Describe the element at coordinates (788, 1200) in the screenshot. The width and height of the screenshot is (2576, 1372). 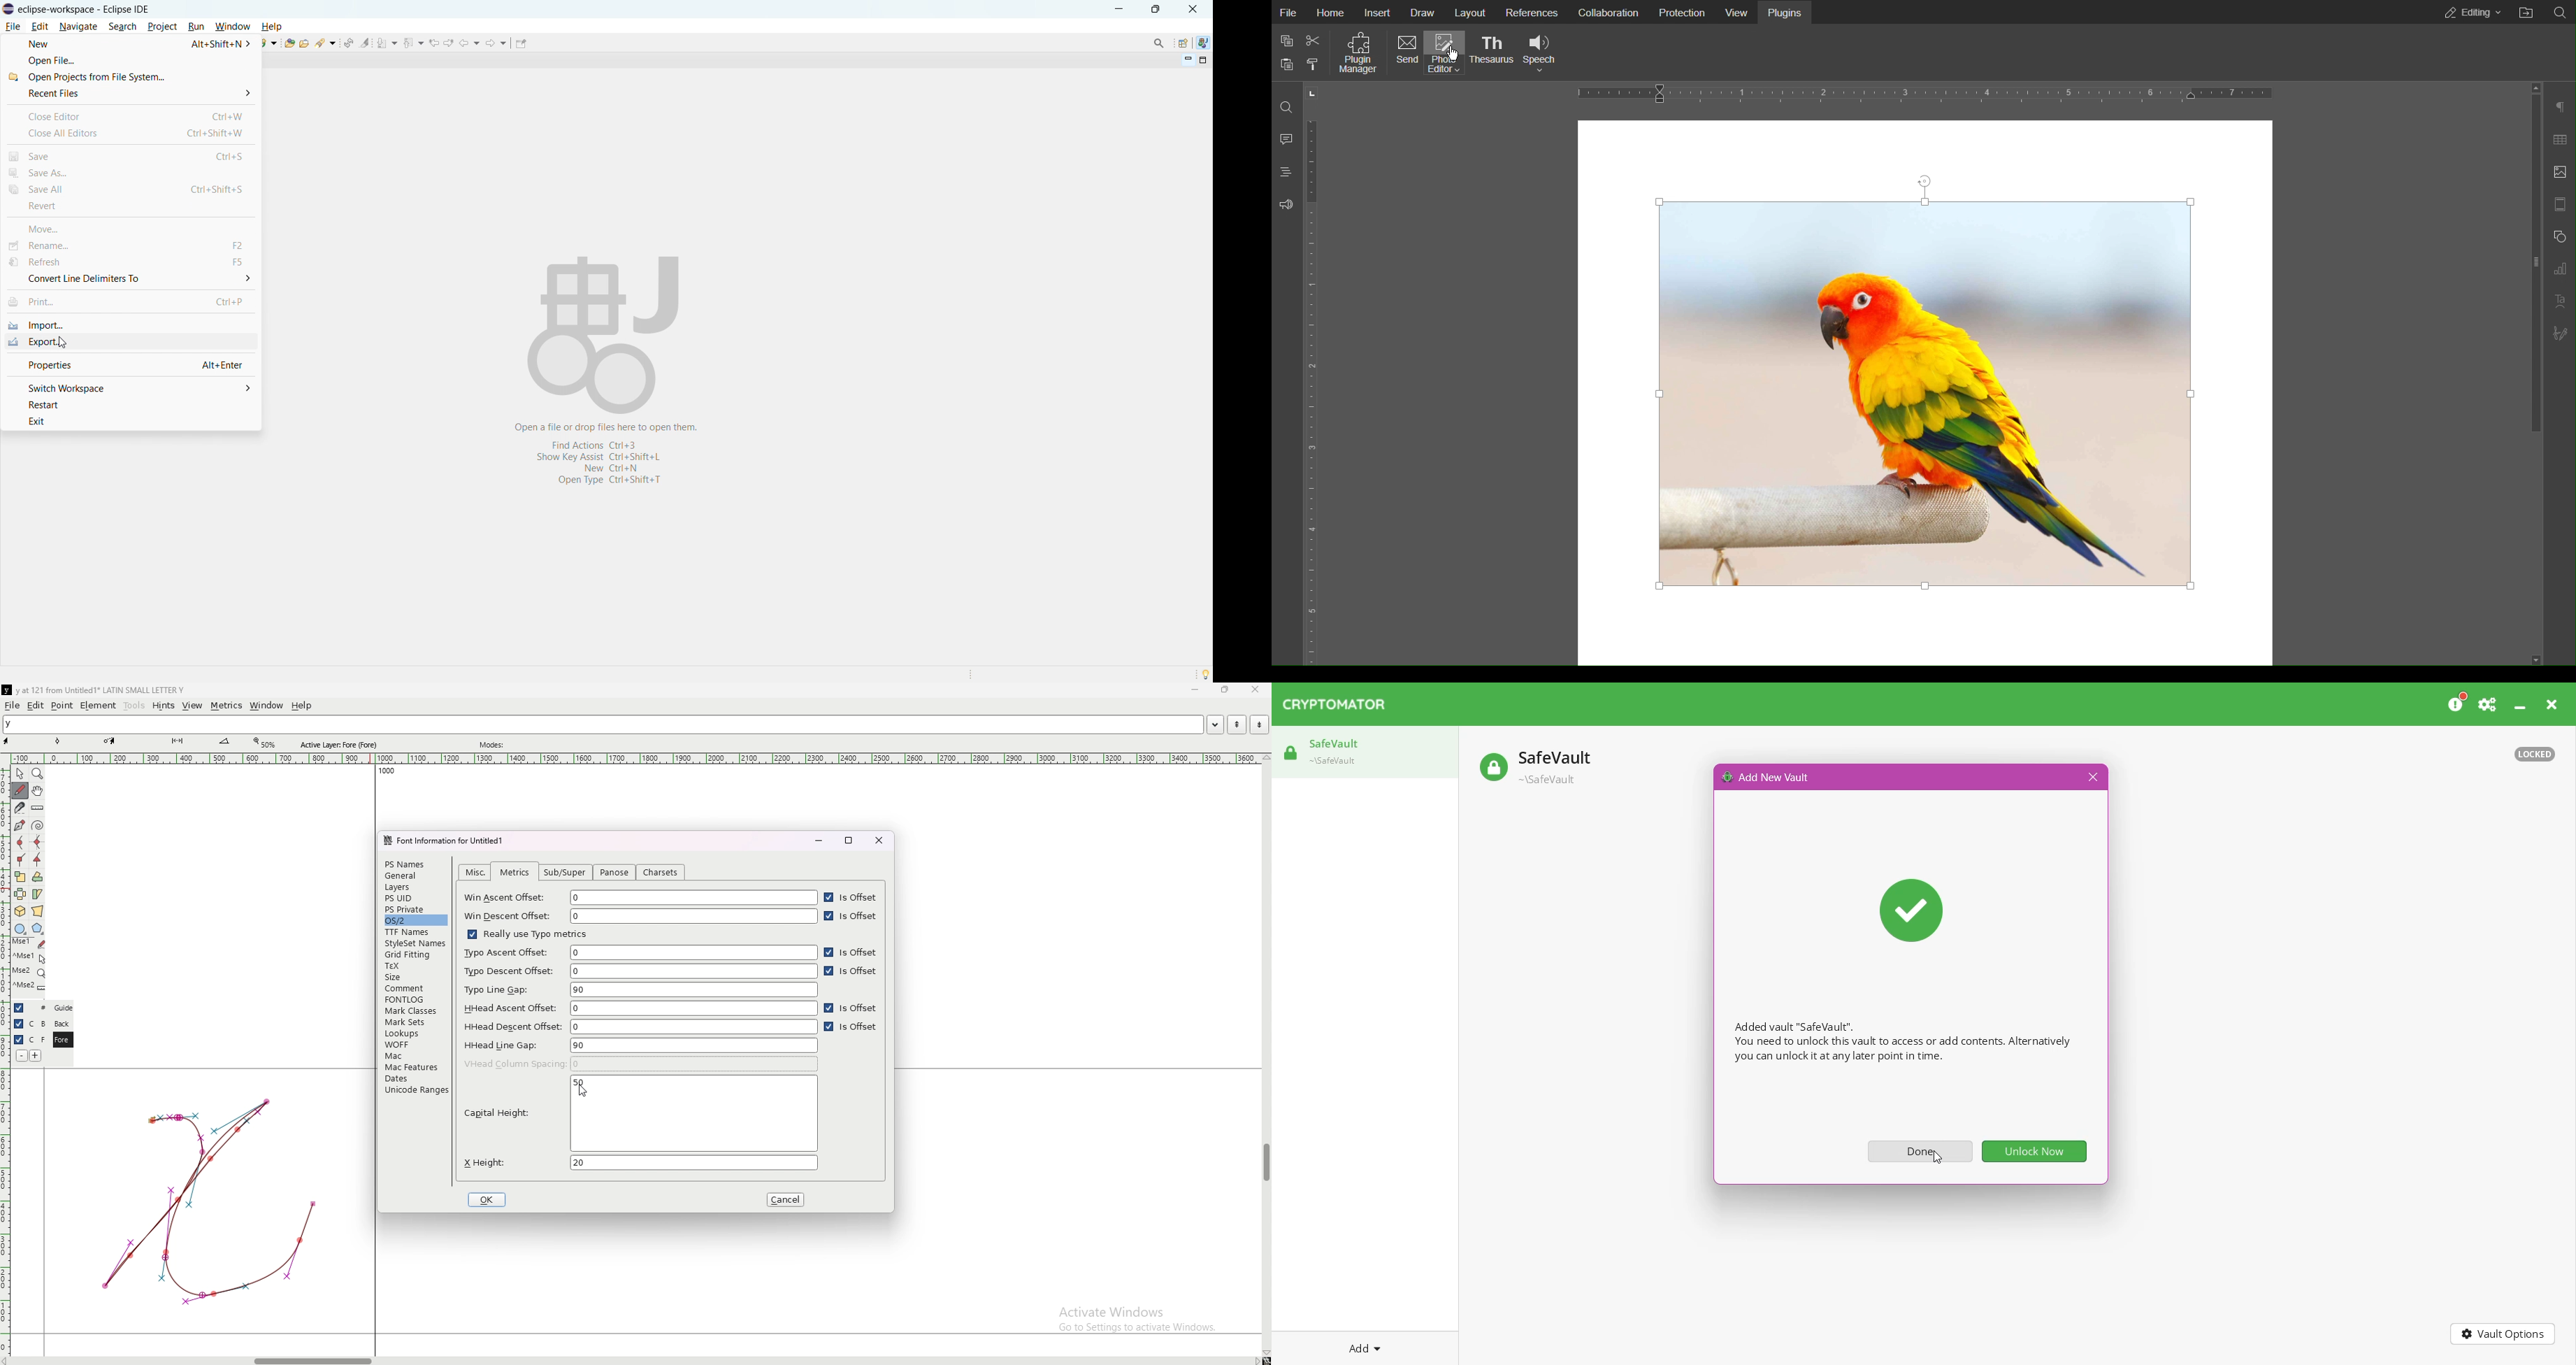
I see `cancel` at that location.